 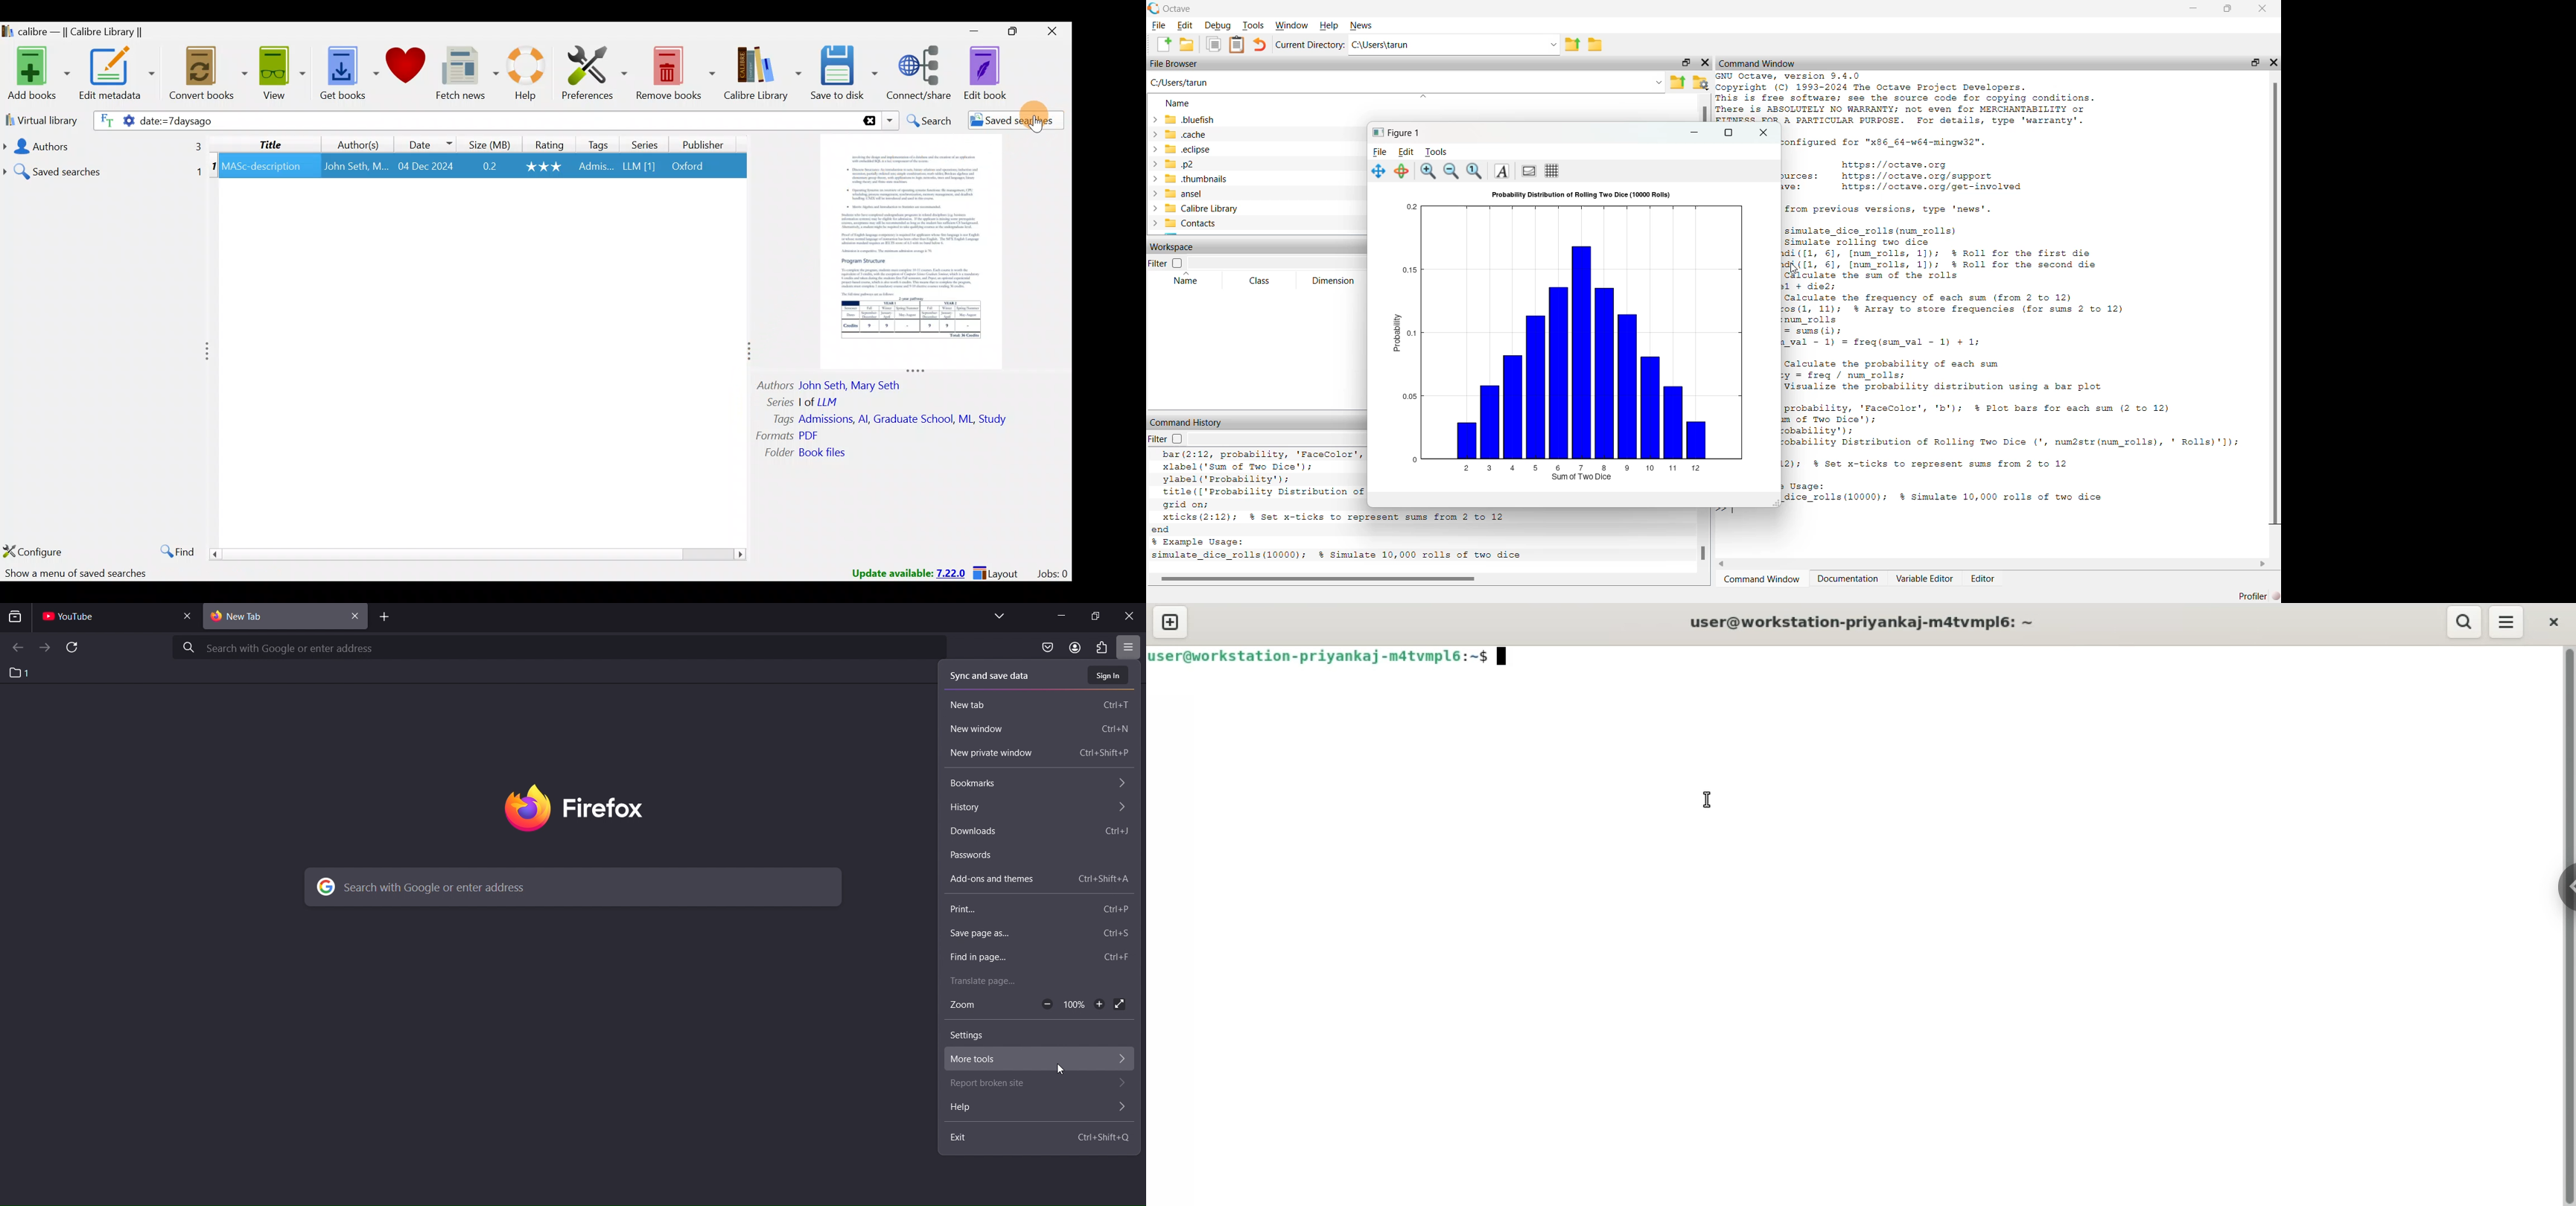 What do you see at coordinates (356, 166) in the screenshot?
I see `John Seth, M...` at bounding box center [356, 166].